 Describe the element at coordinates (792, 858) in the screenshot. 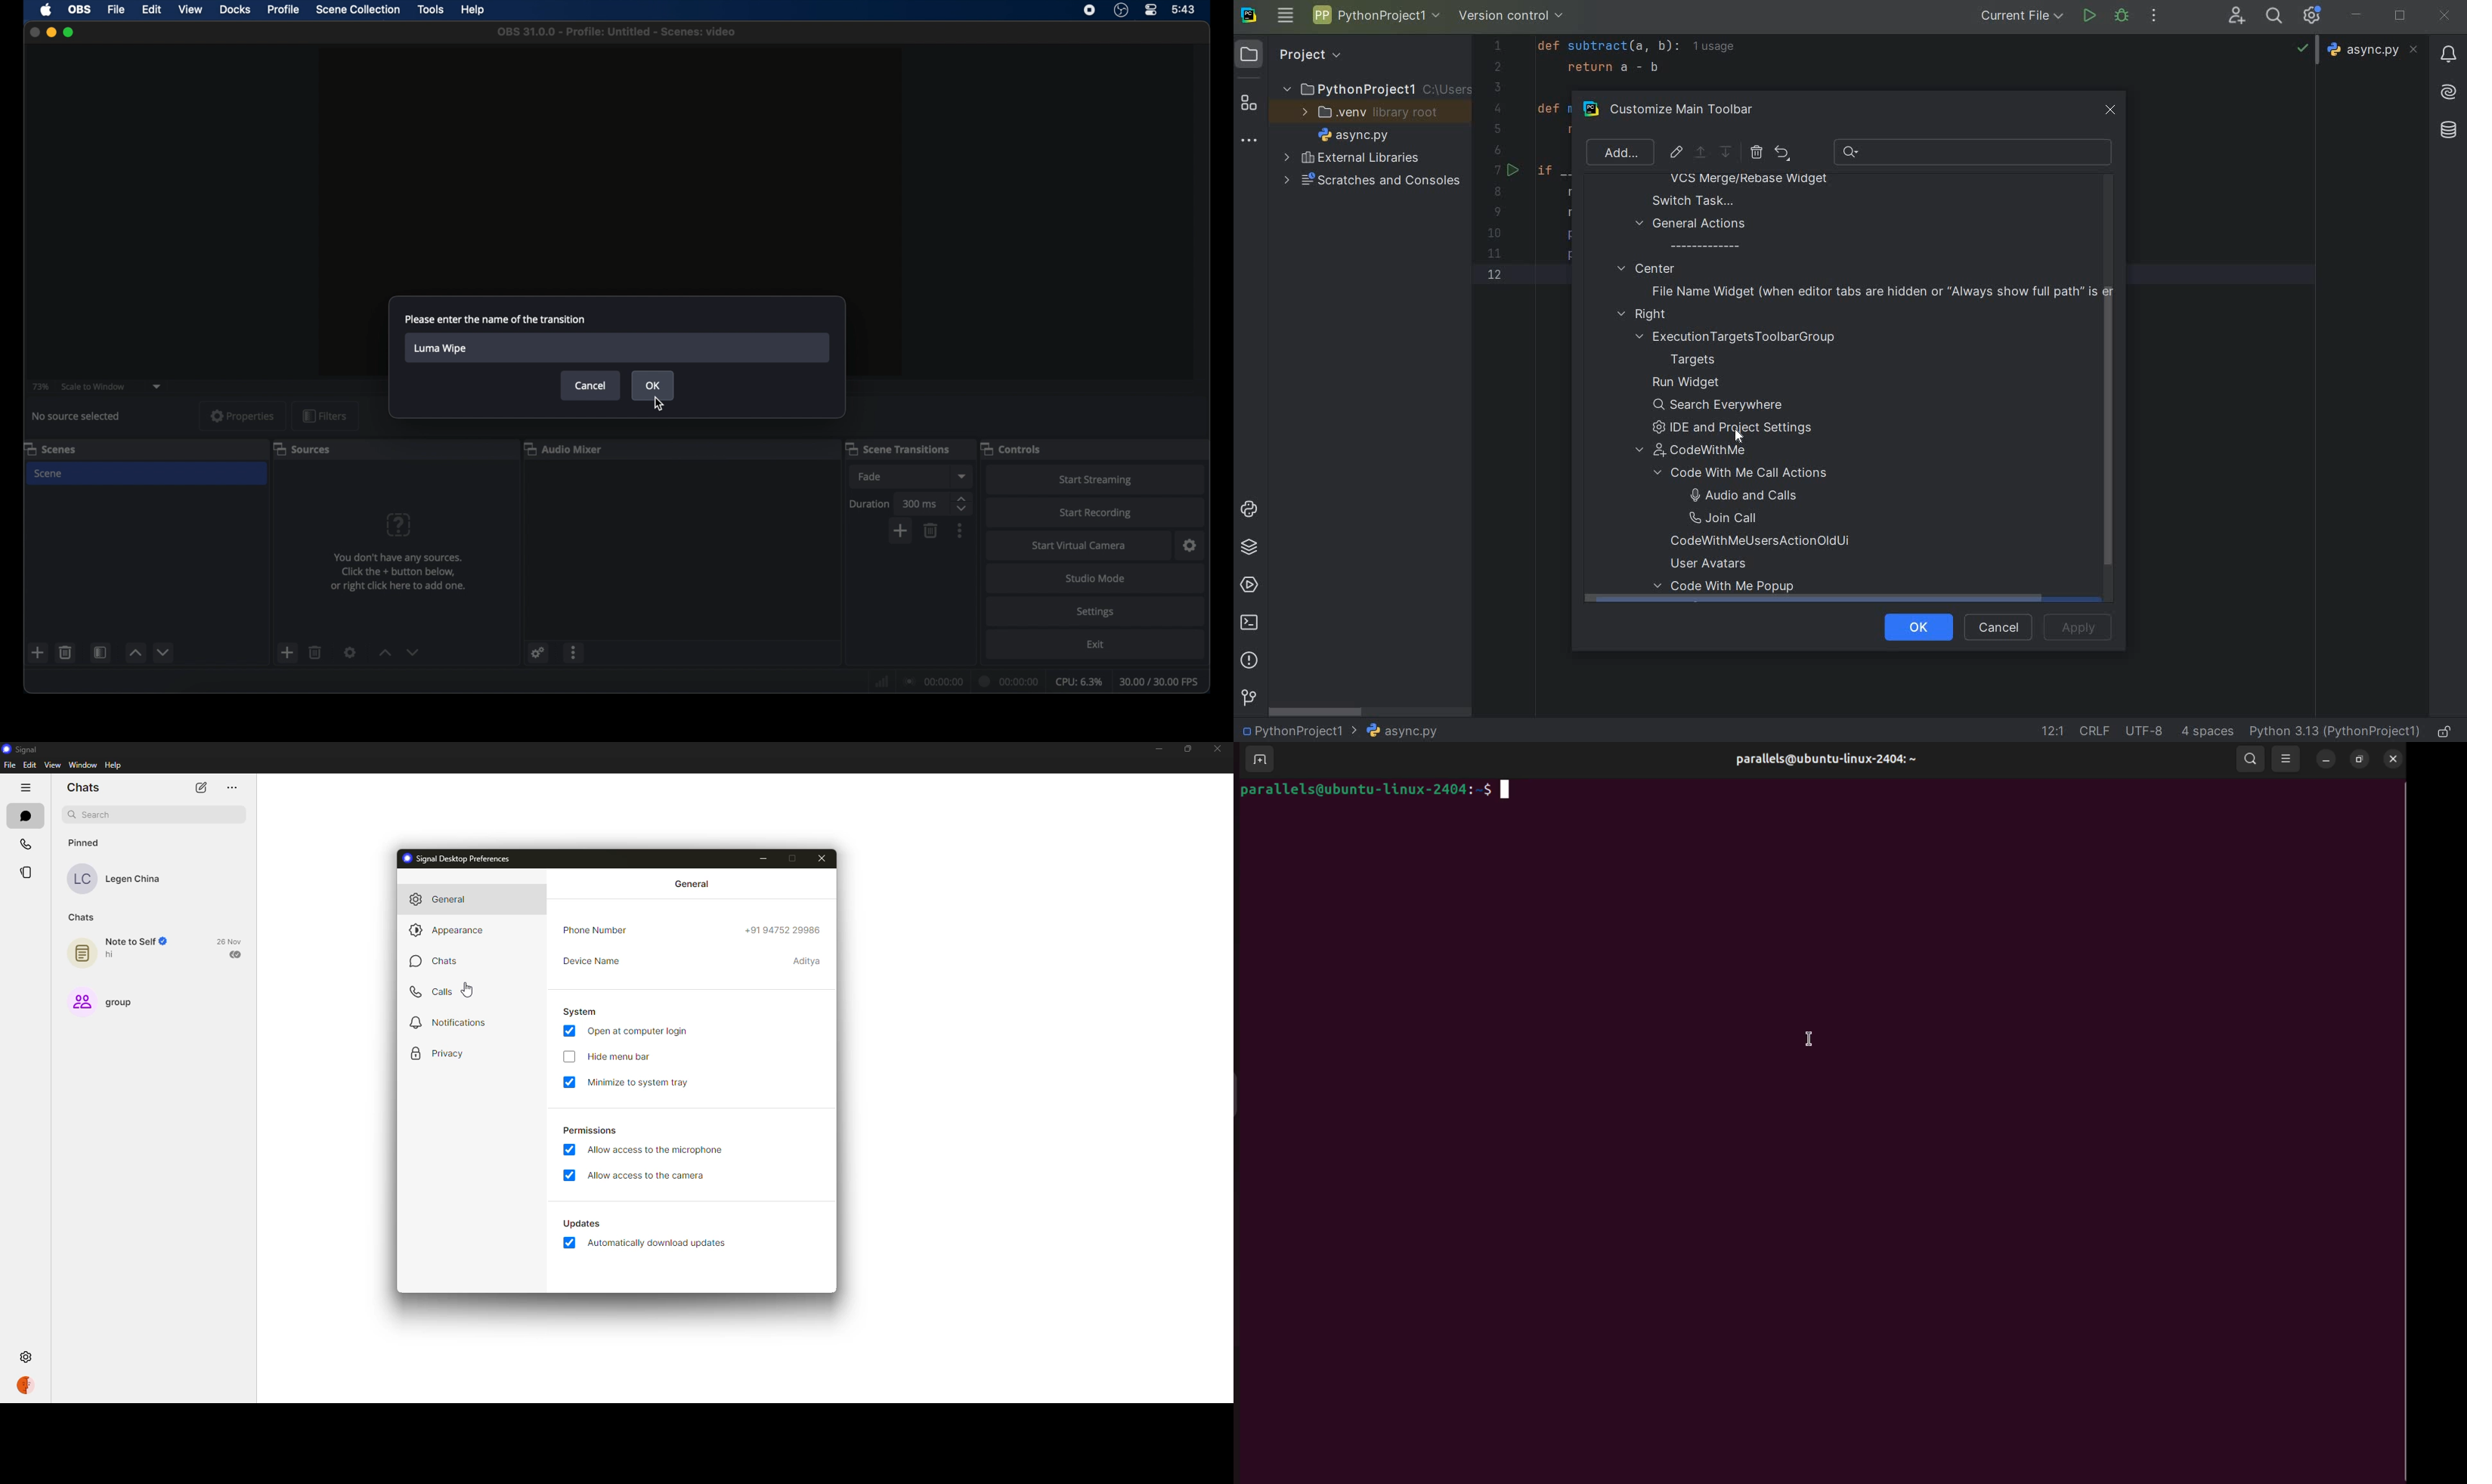

I see `maximize` at that location.